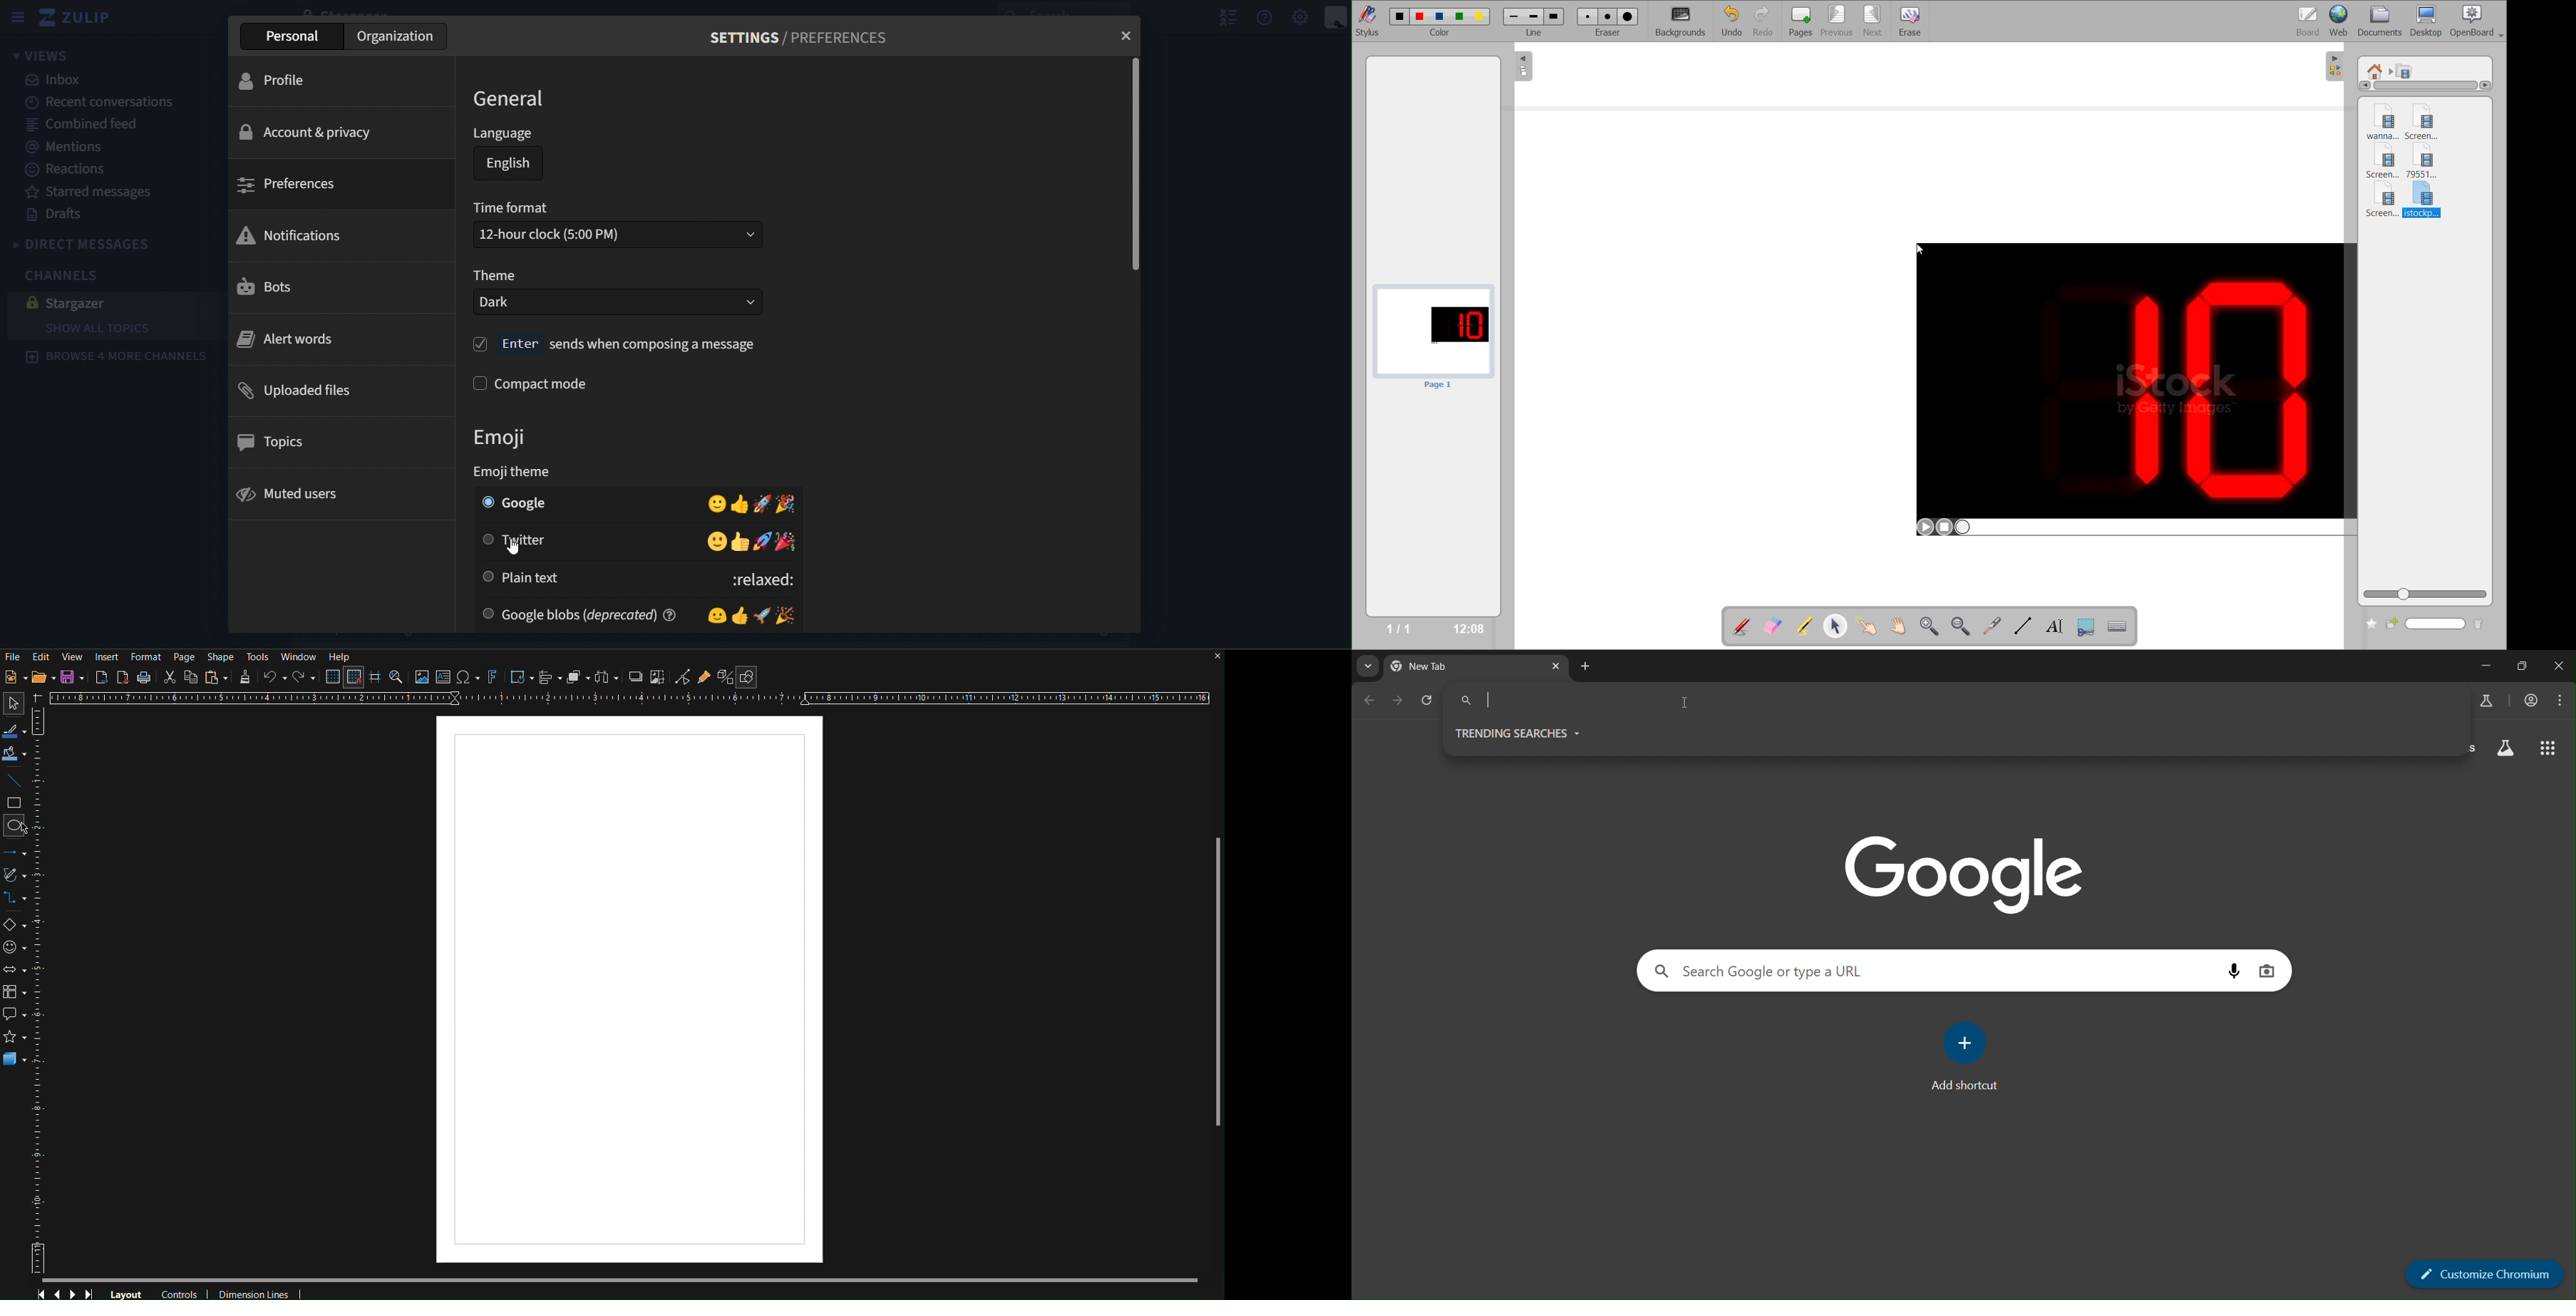  Describe the element at coordinates (1797, 19) in the screenshot. I see `pages` at that location.